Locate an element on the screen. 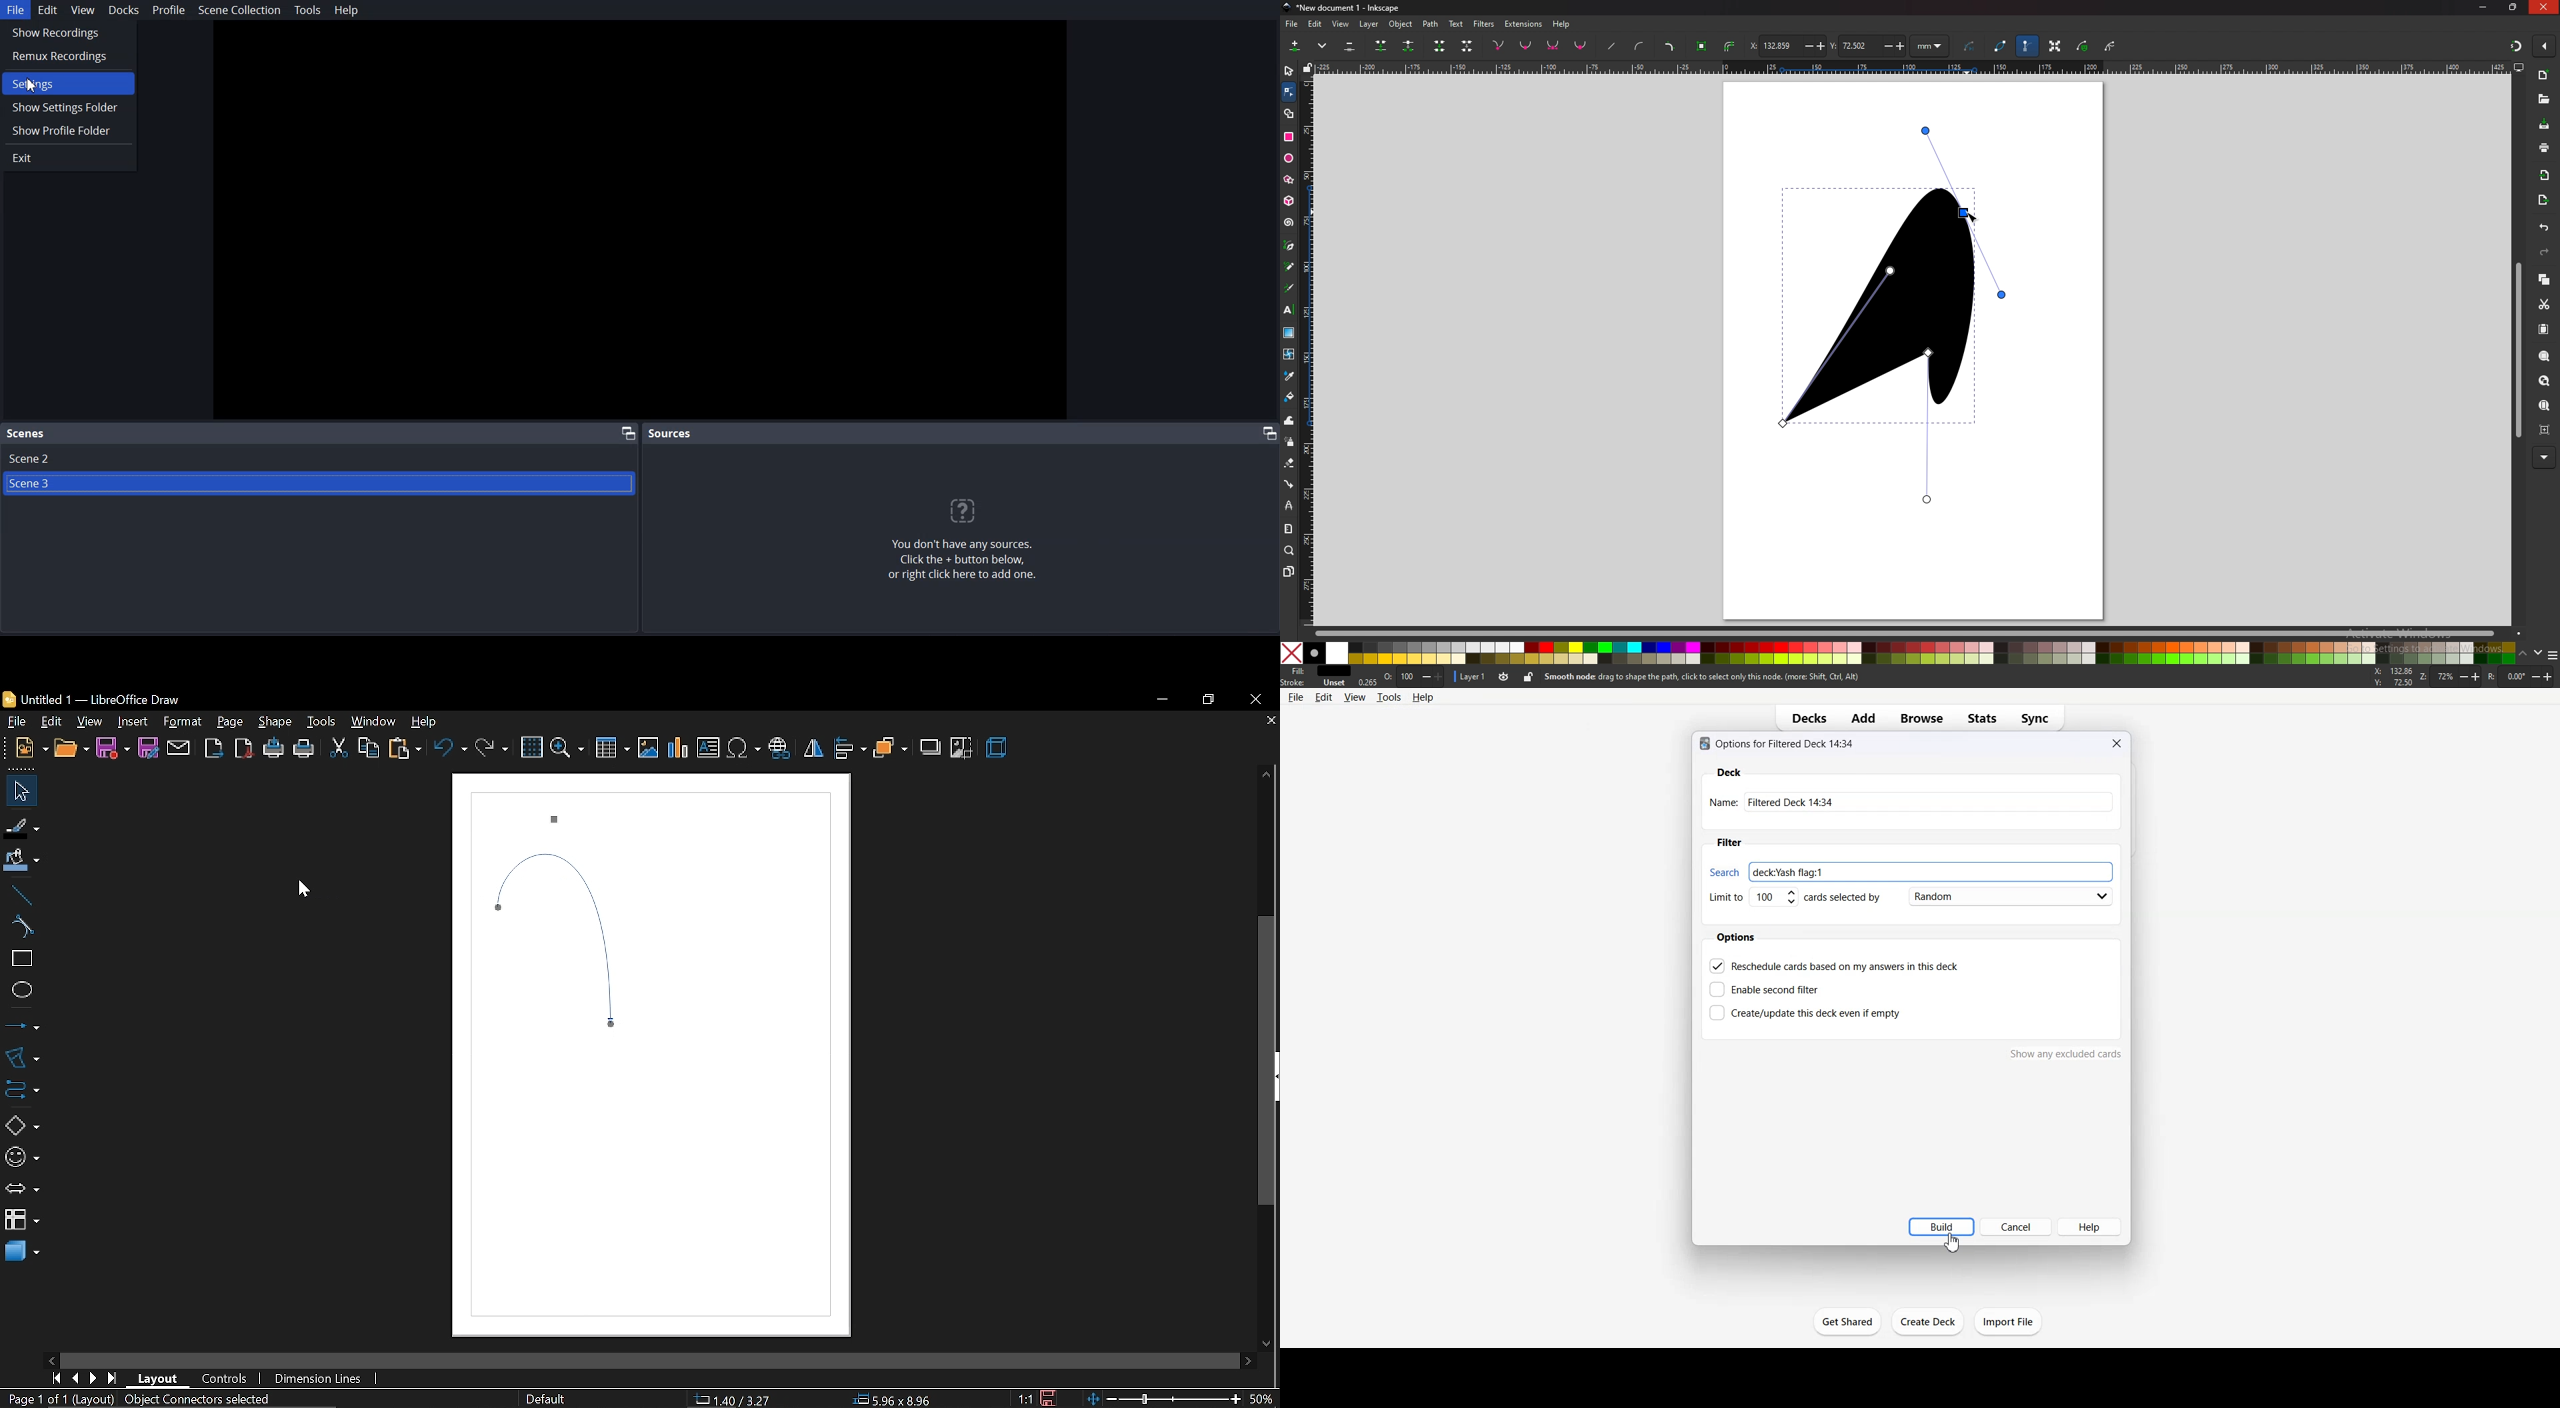  Cancel is located at coordinates (2018, 1227).